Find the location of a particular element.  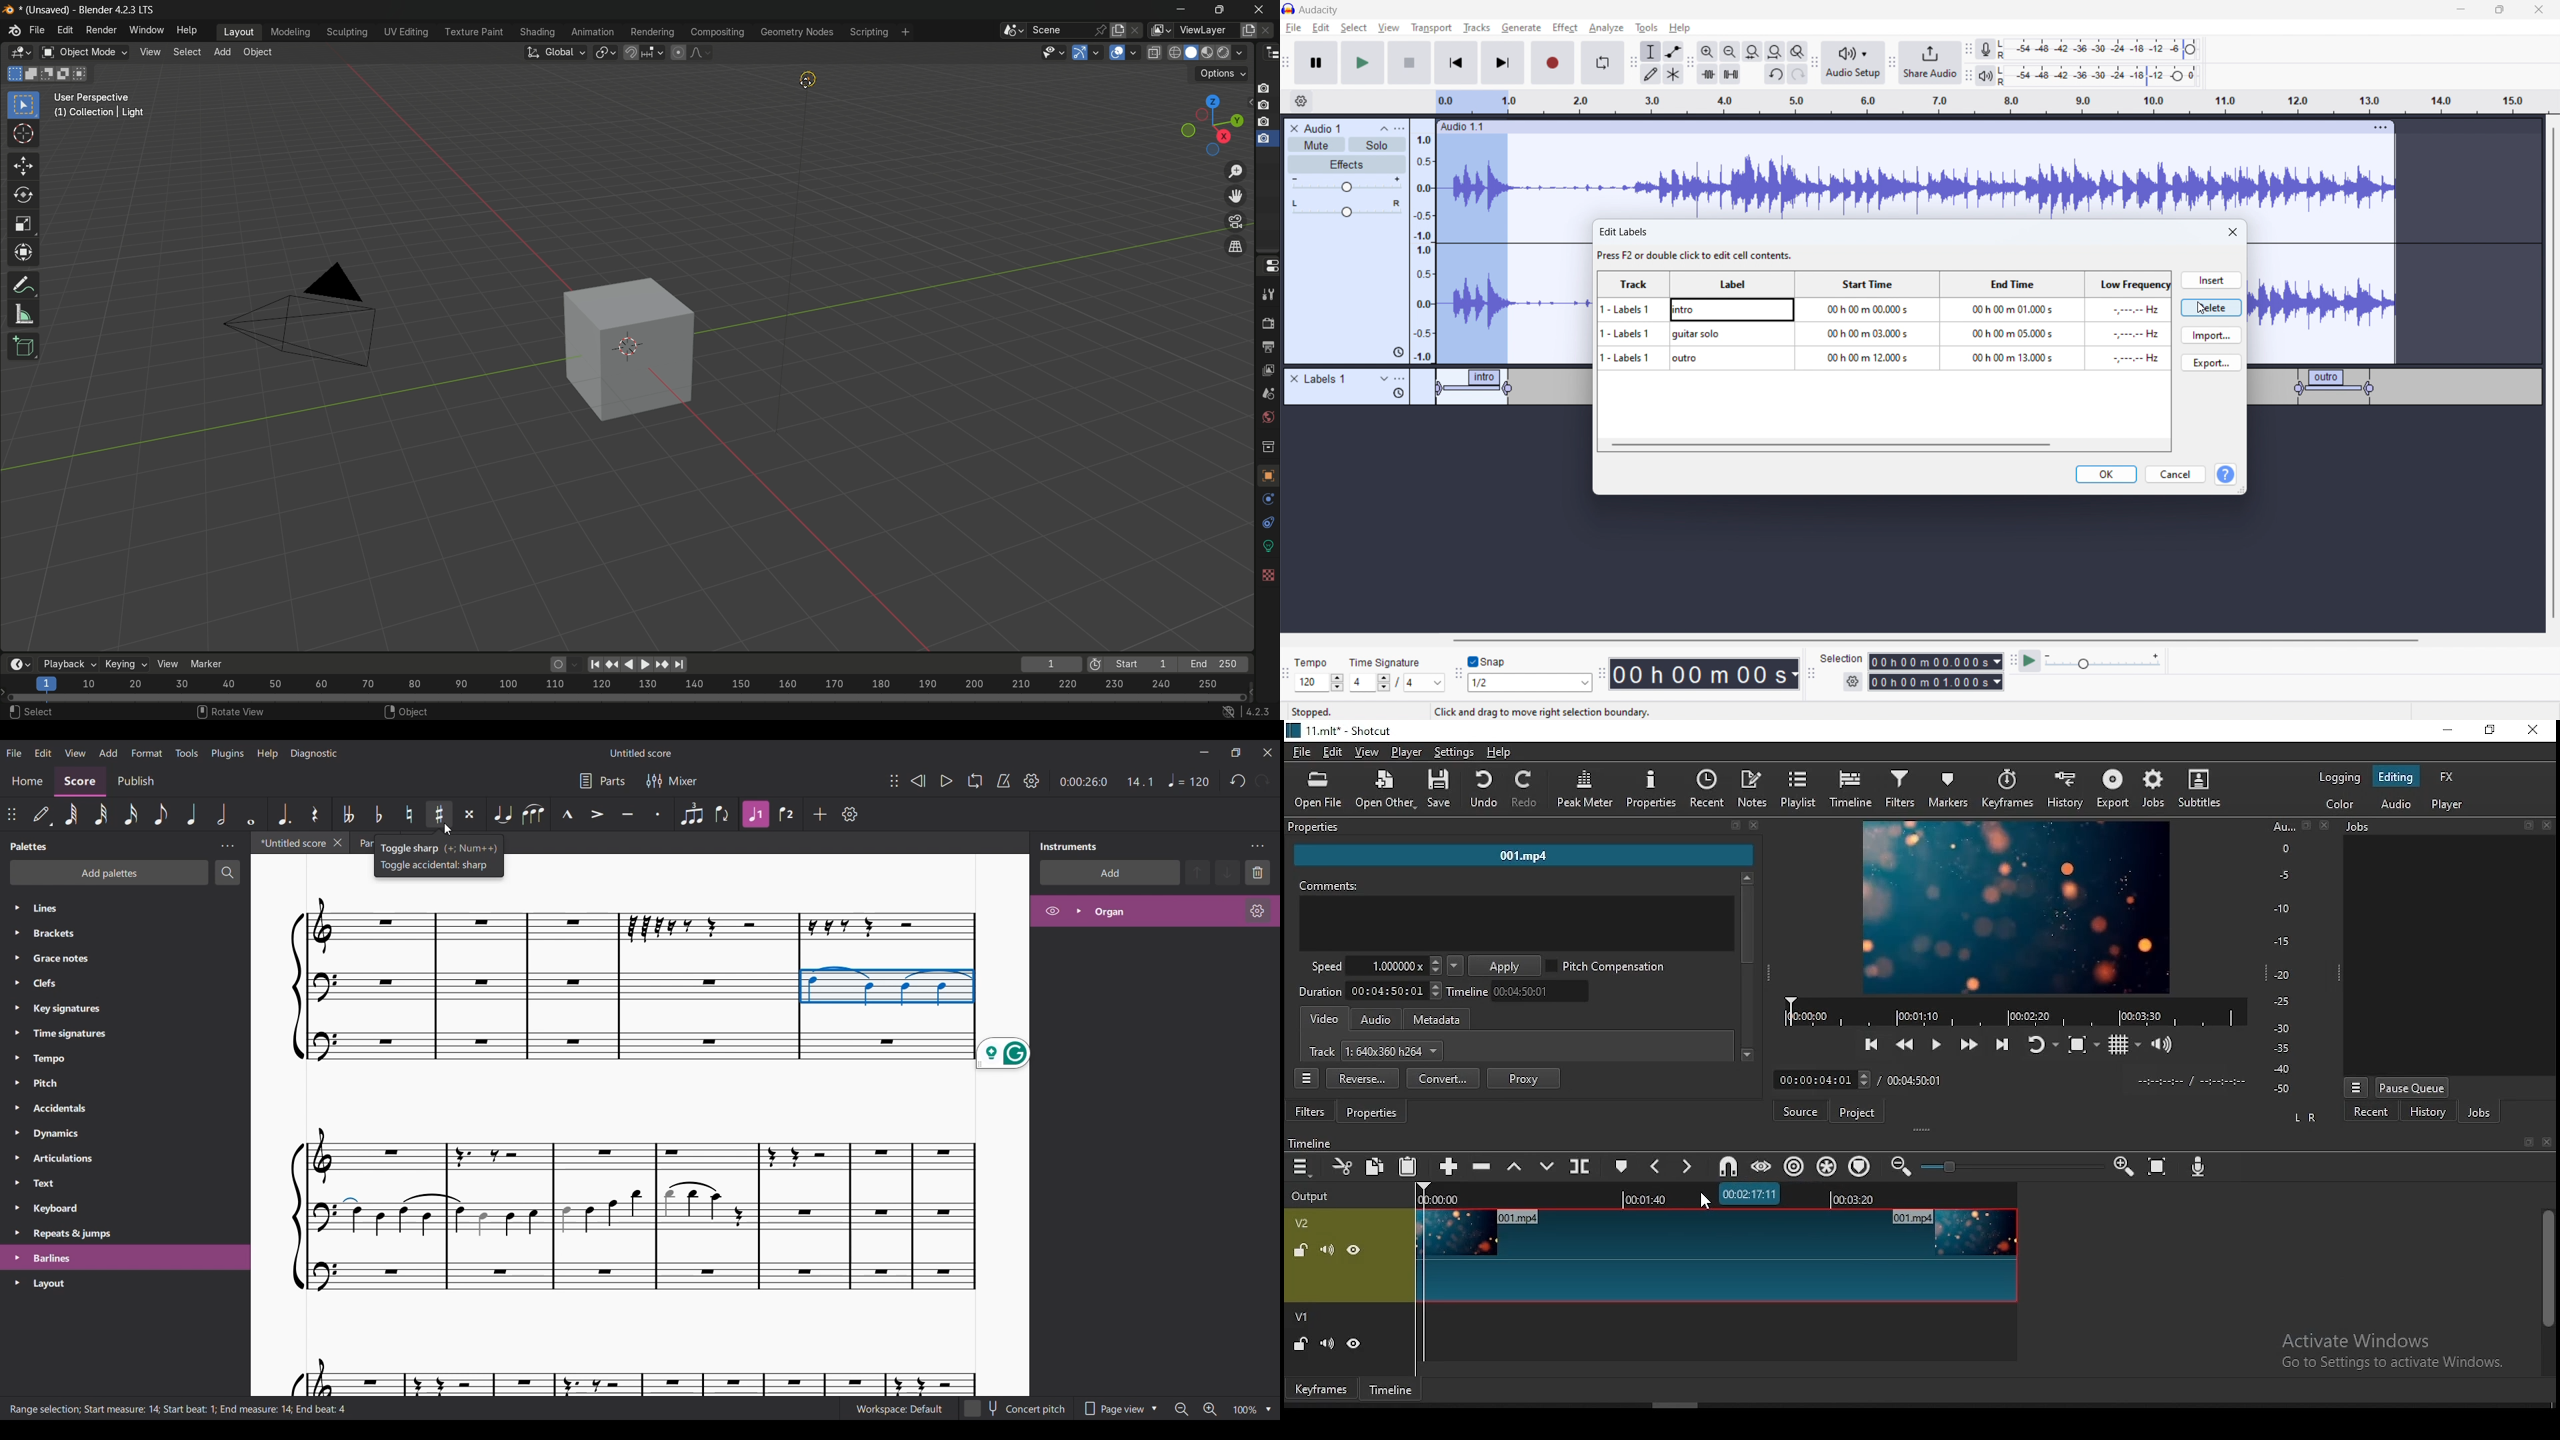

data is located at coordinates (1267, 592).